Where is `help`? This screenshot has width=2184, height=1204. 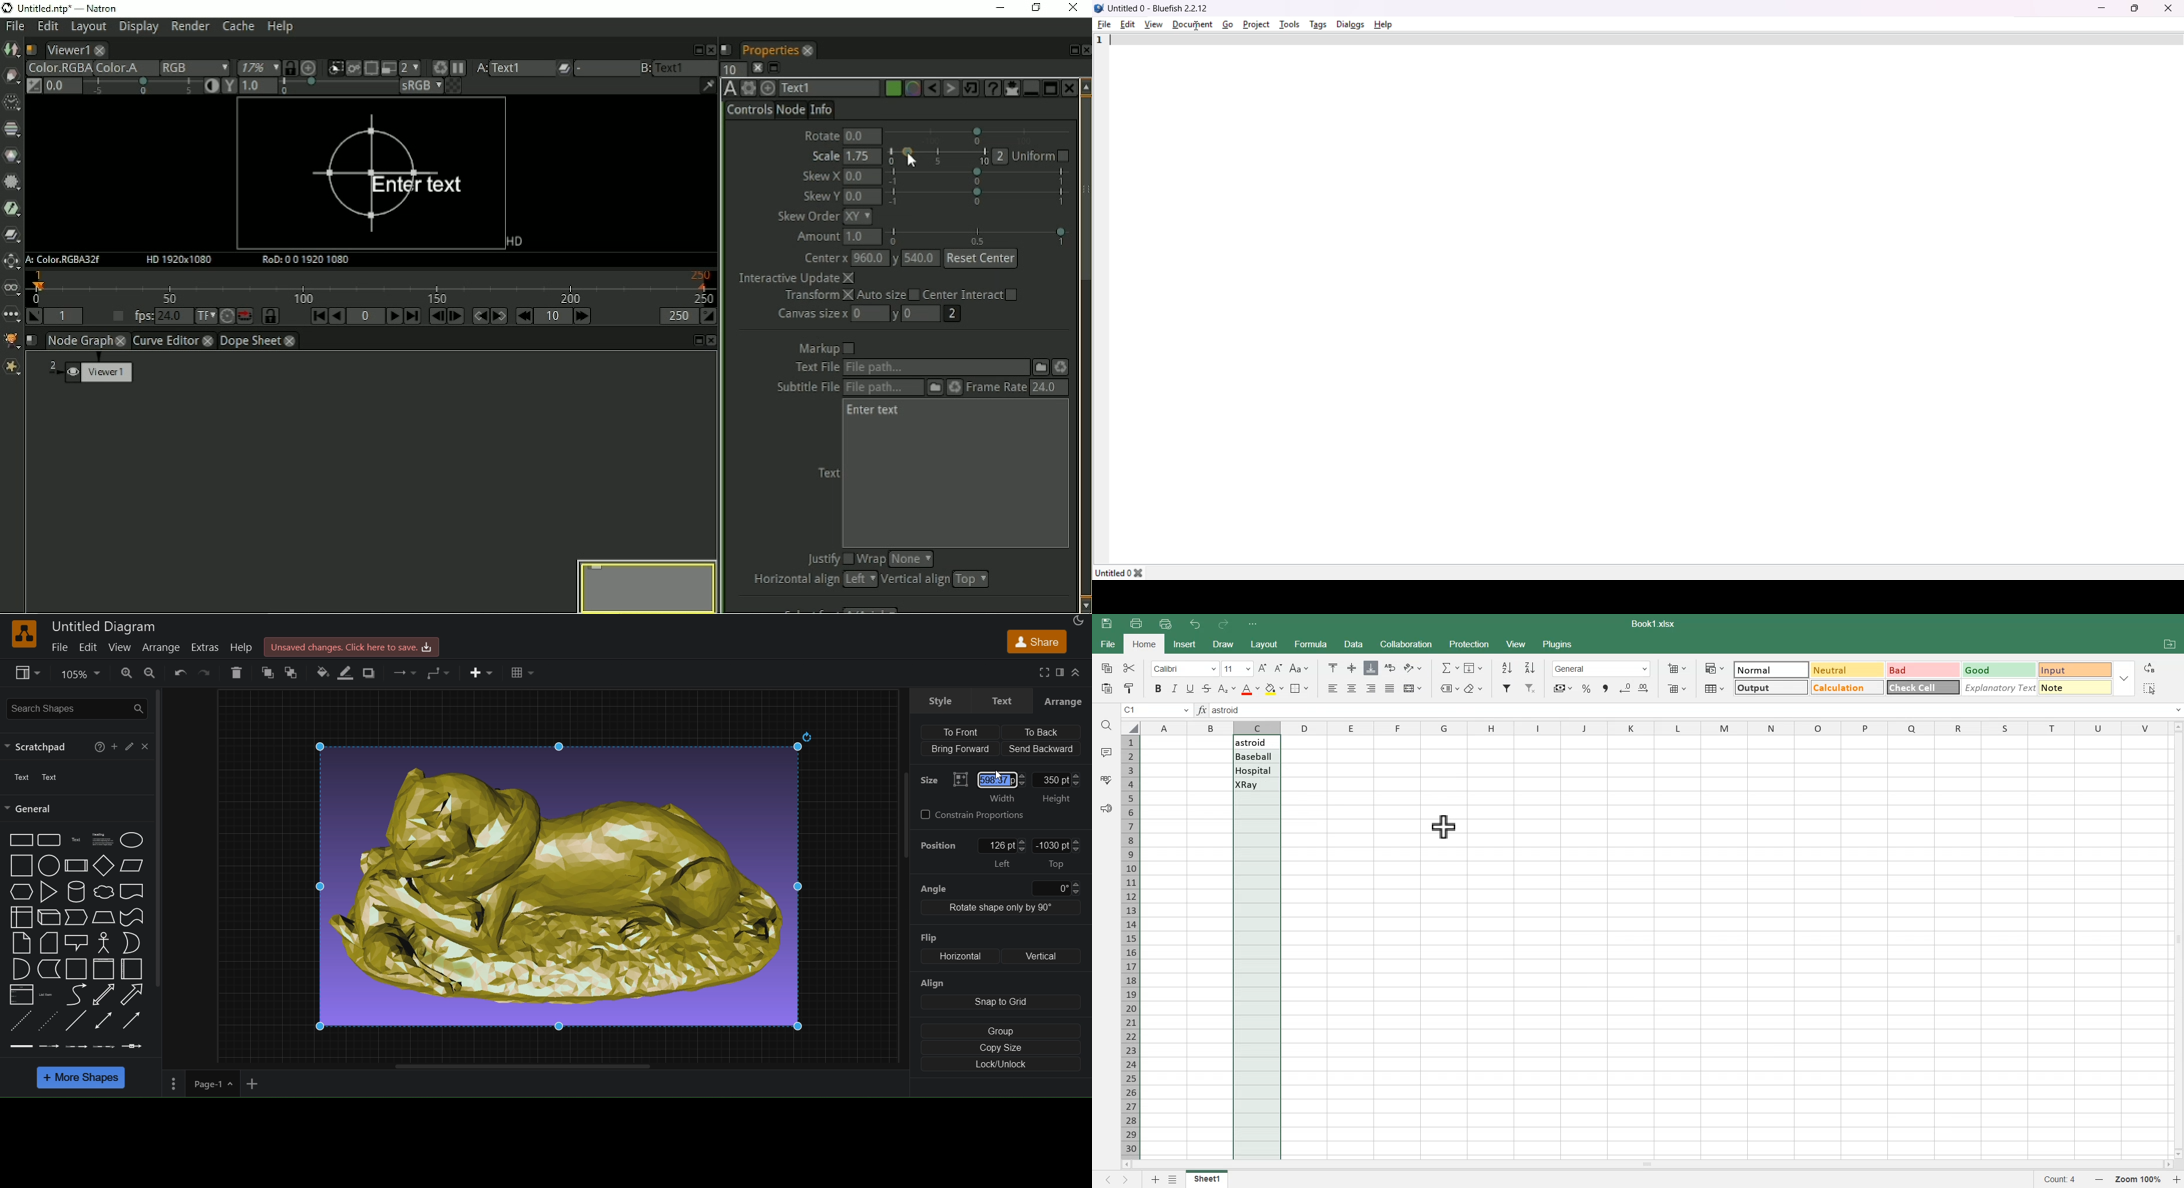 help is located at coordinates (98, 747).